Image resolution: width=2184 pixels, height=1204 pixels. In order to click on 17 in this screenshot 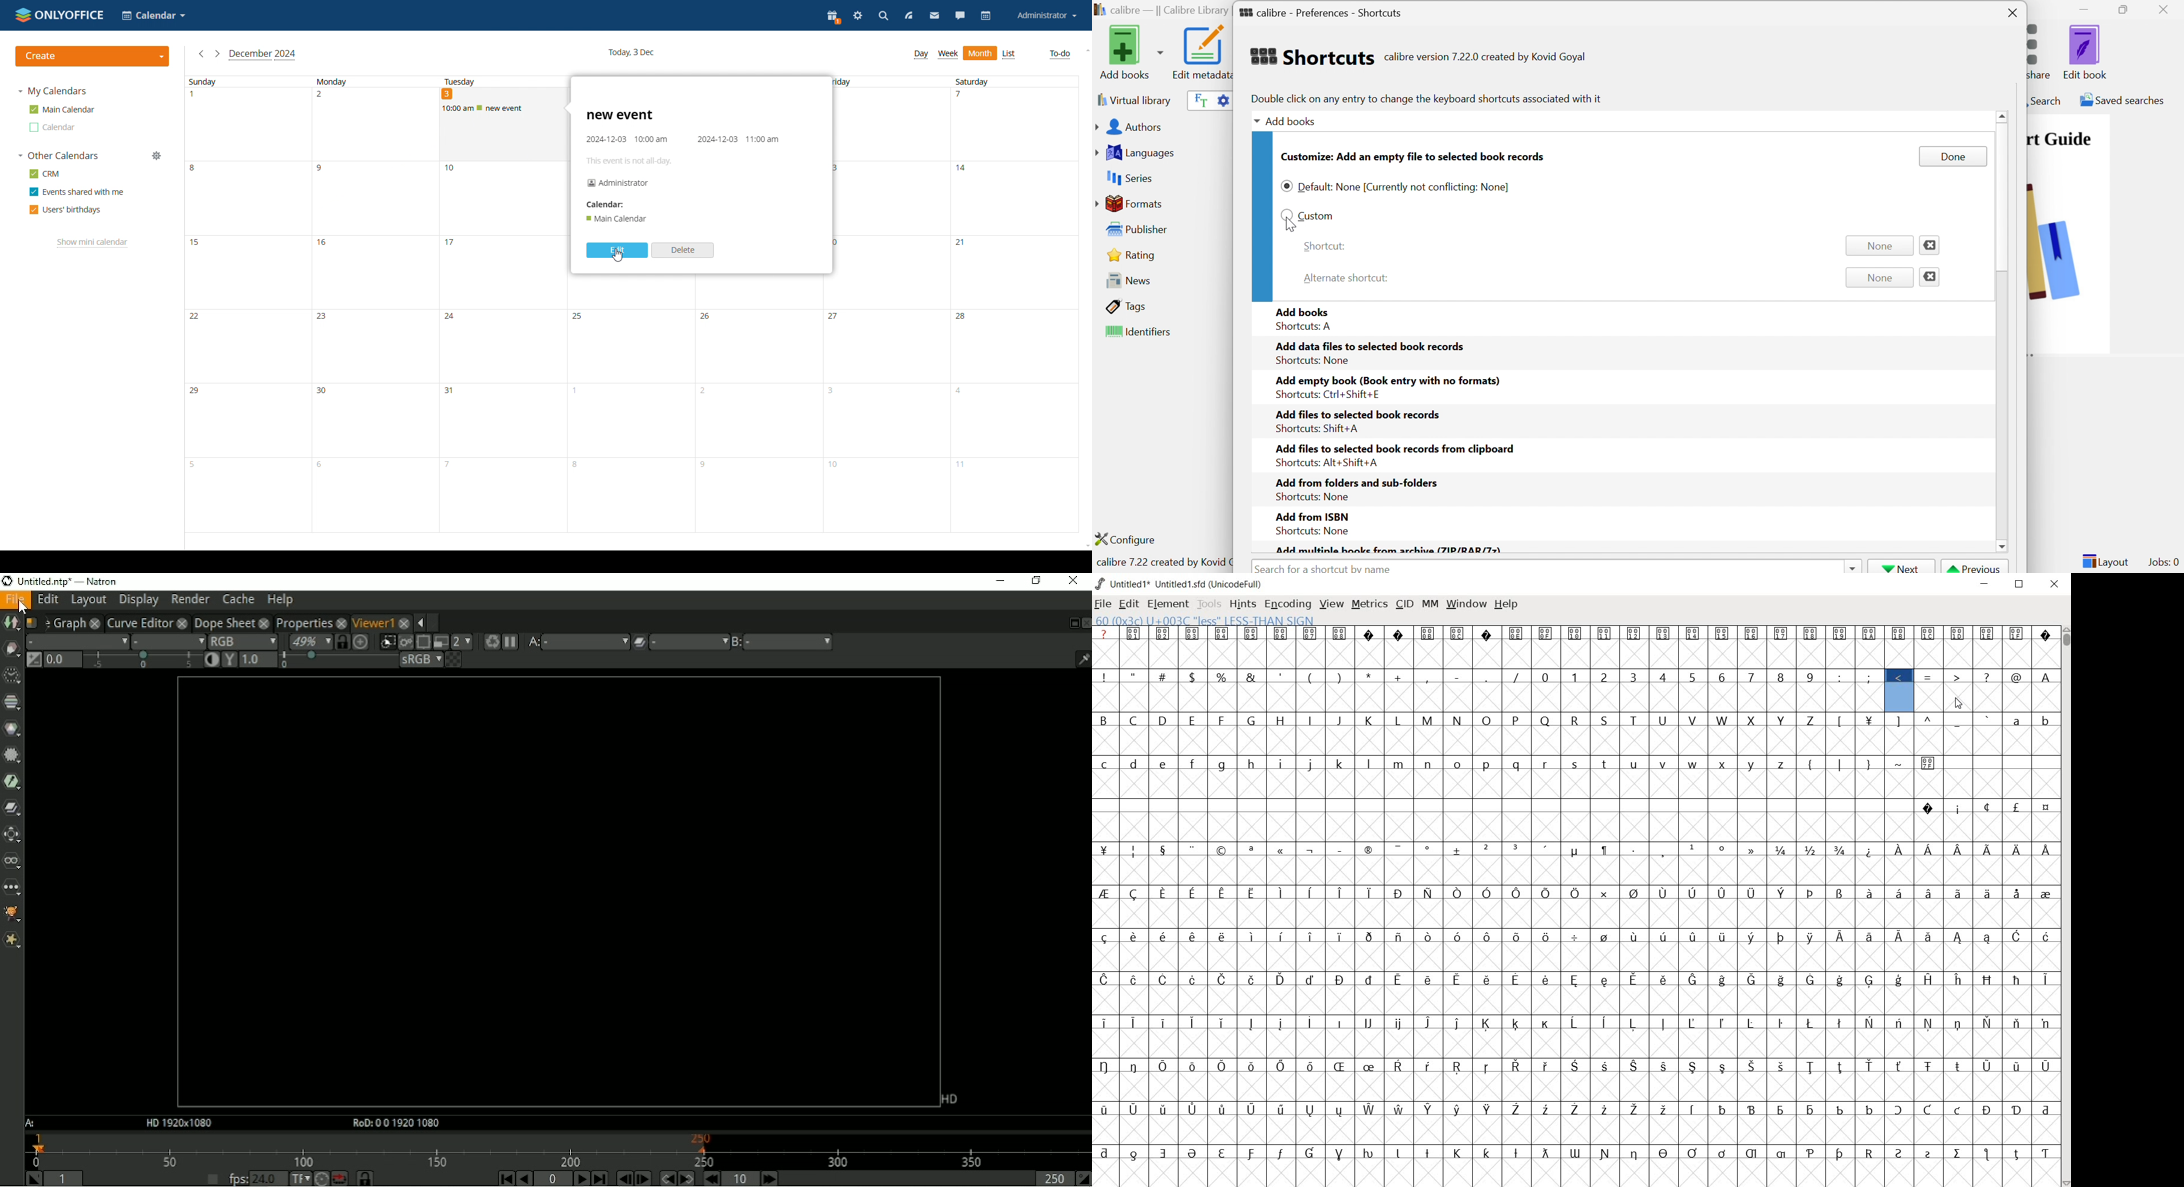, I will do `click(502, 273)`.